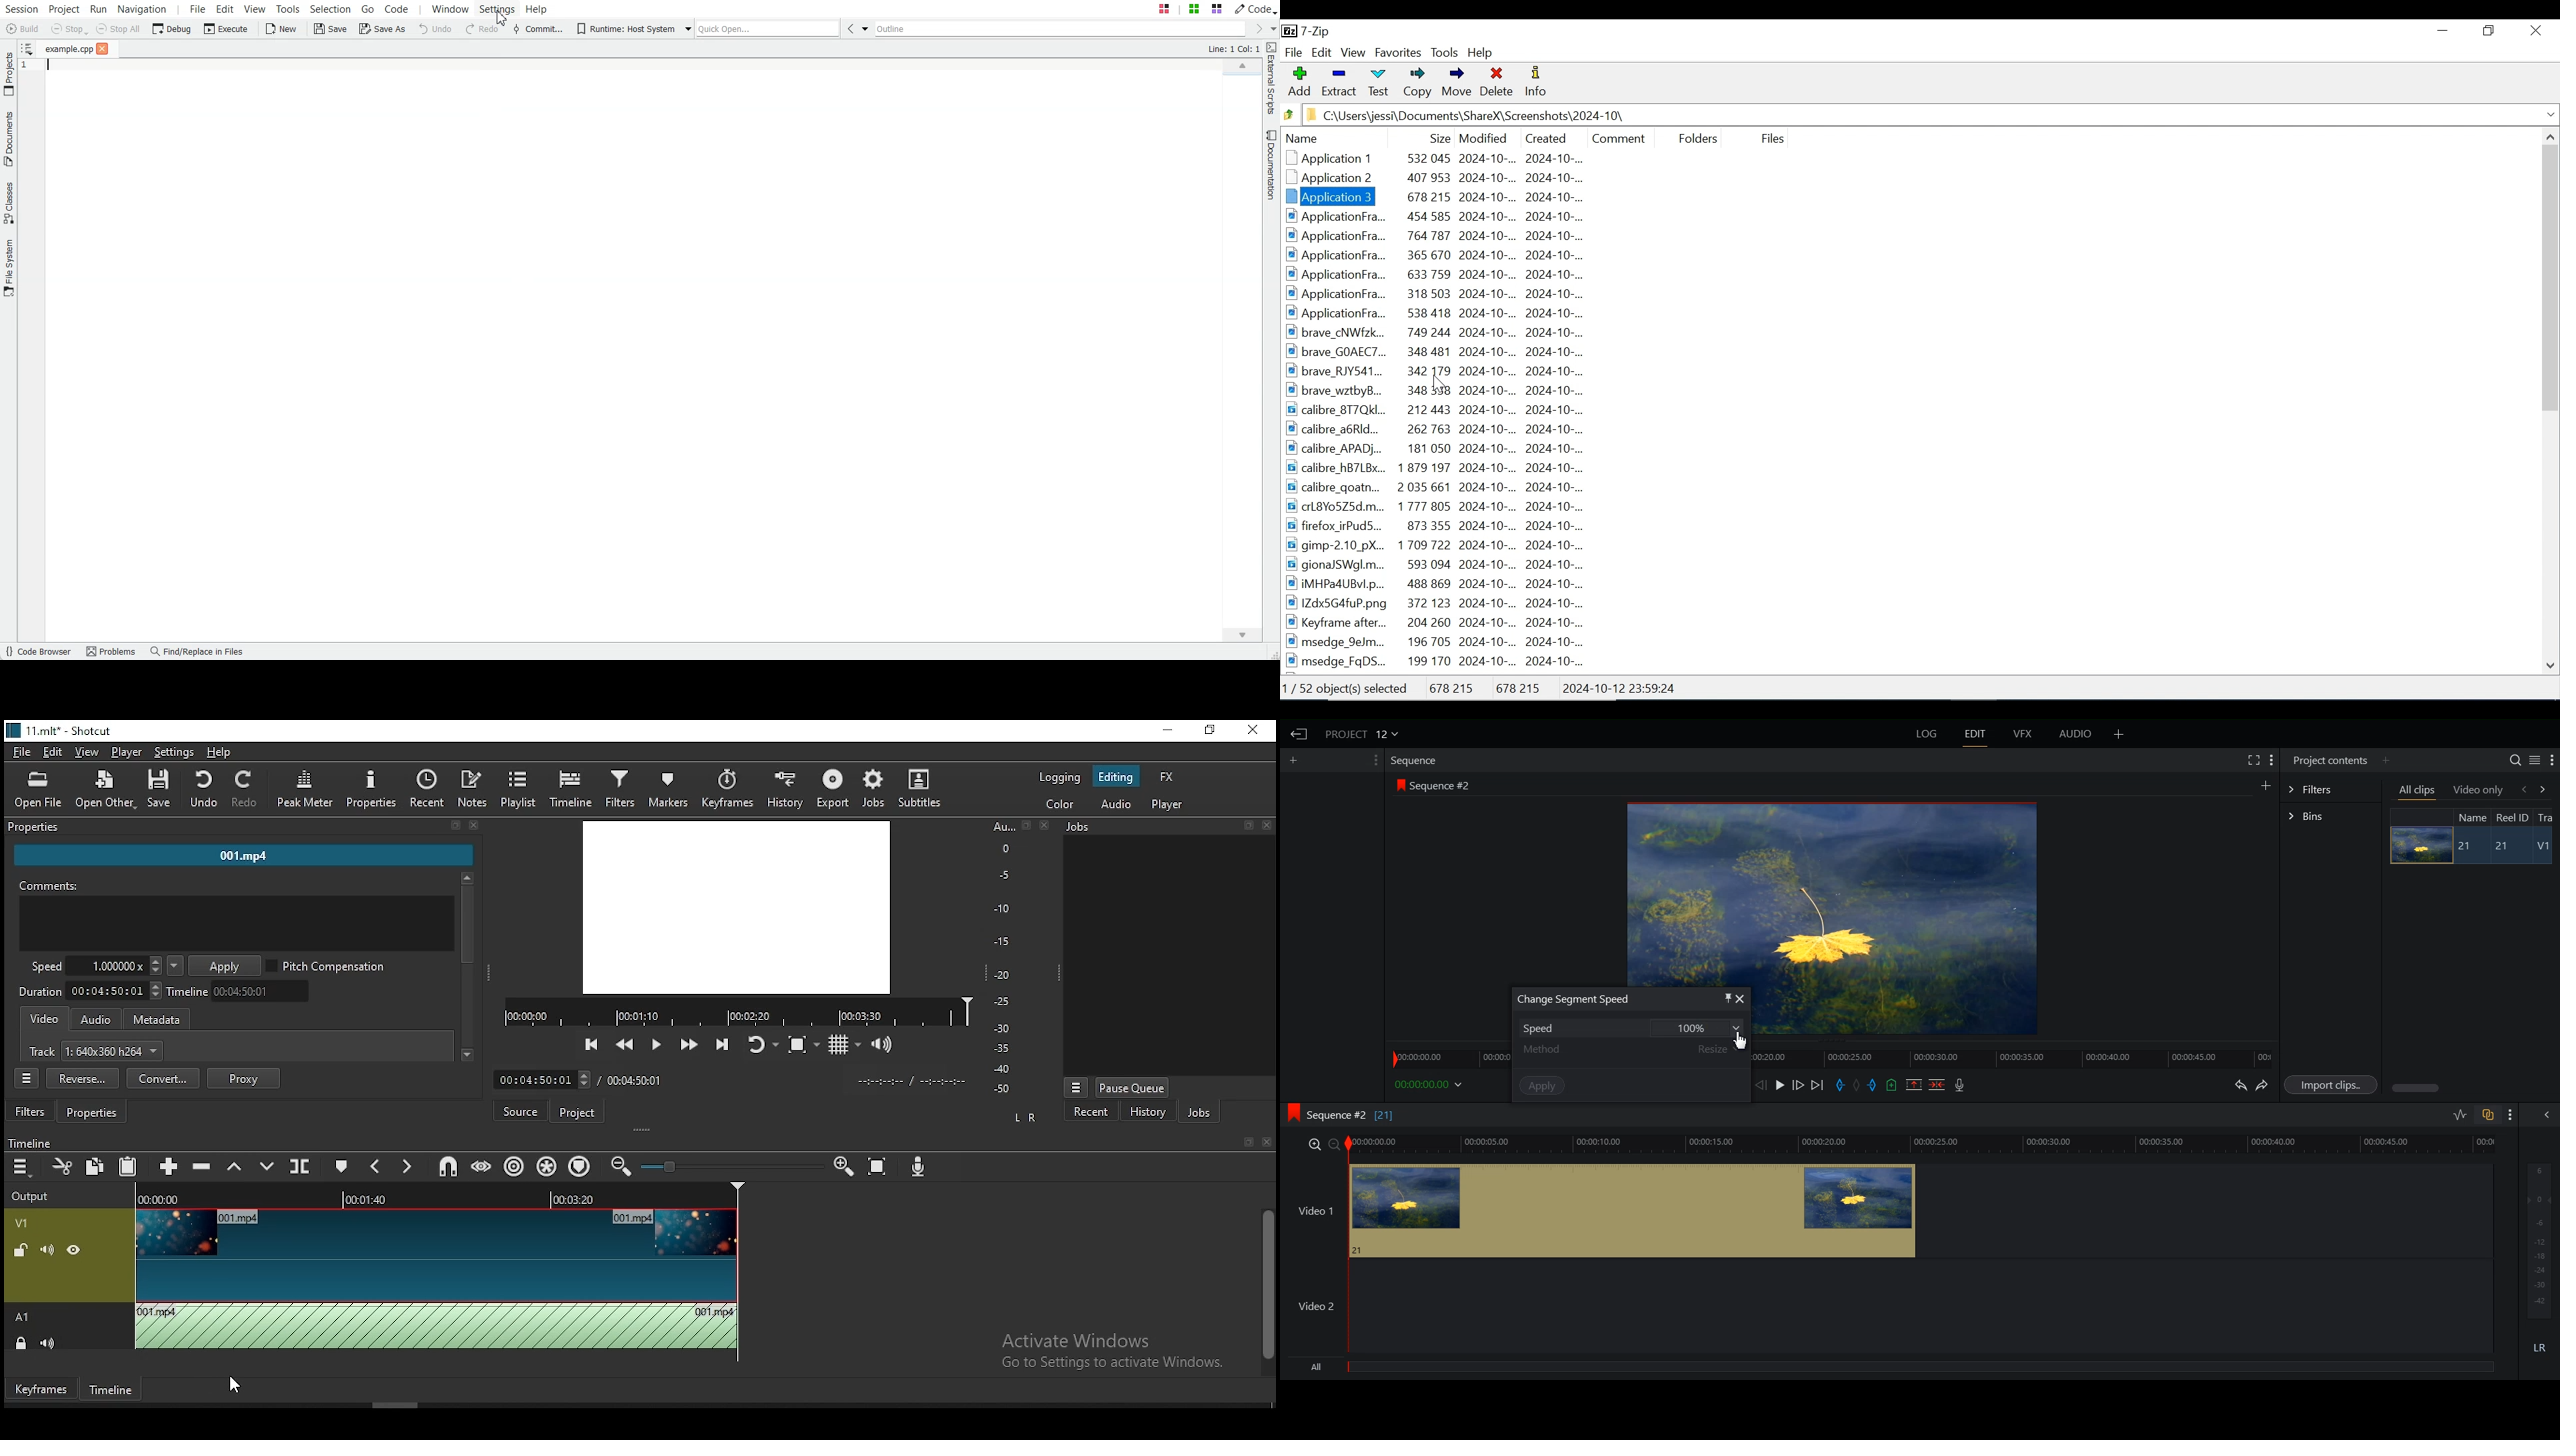 The image size is (2576, 1456). Describe the element at coordinates (1209, 731) in the screenshot. I see `restore` at that location.